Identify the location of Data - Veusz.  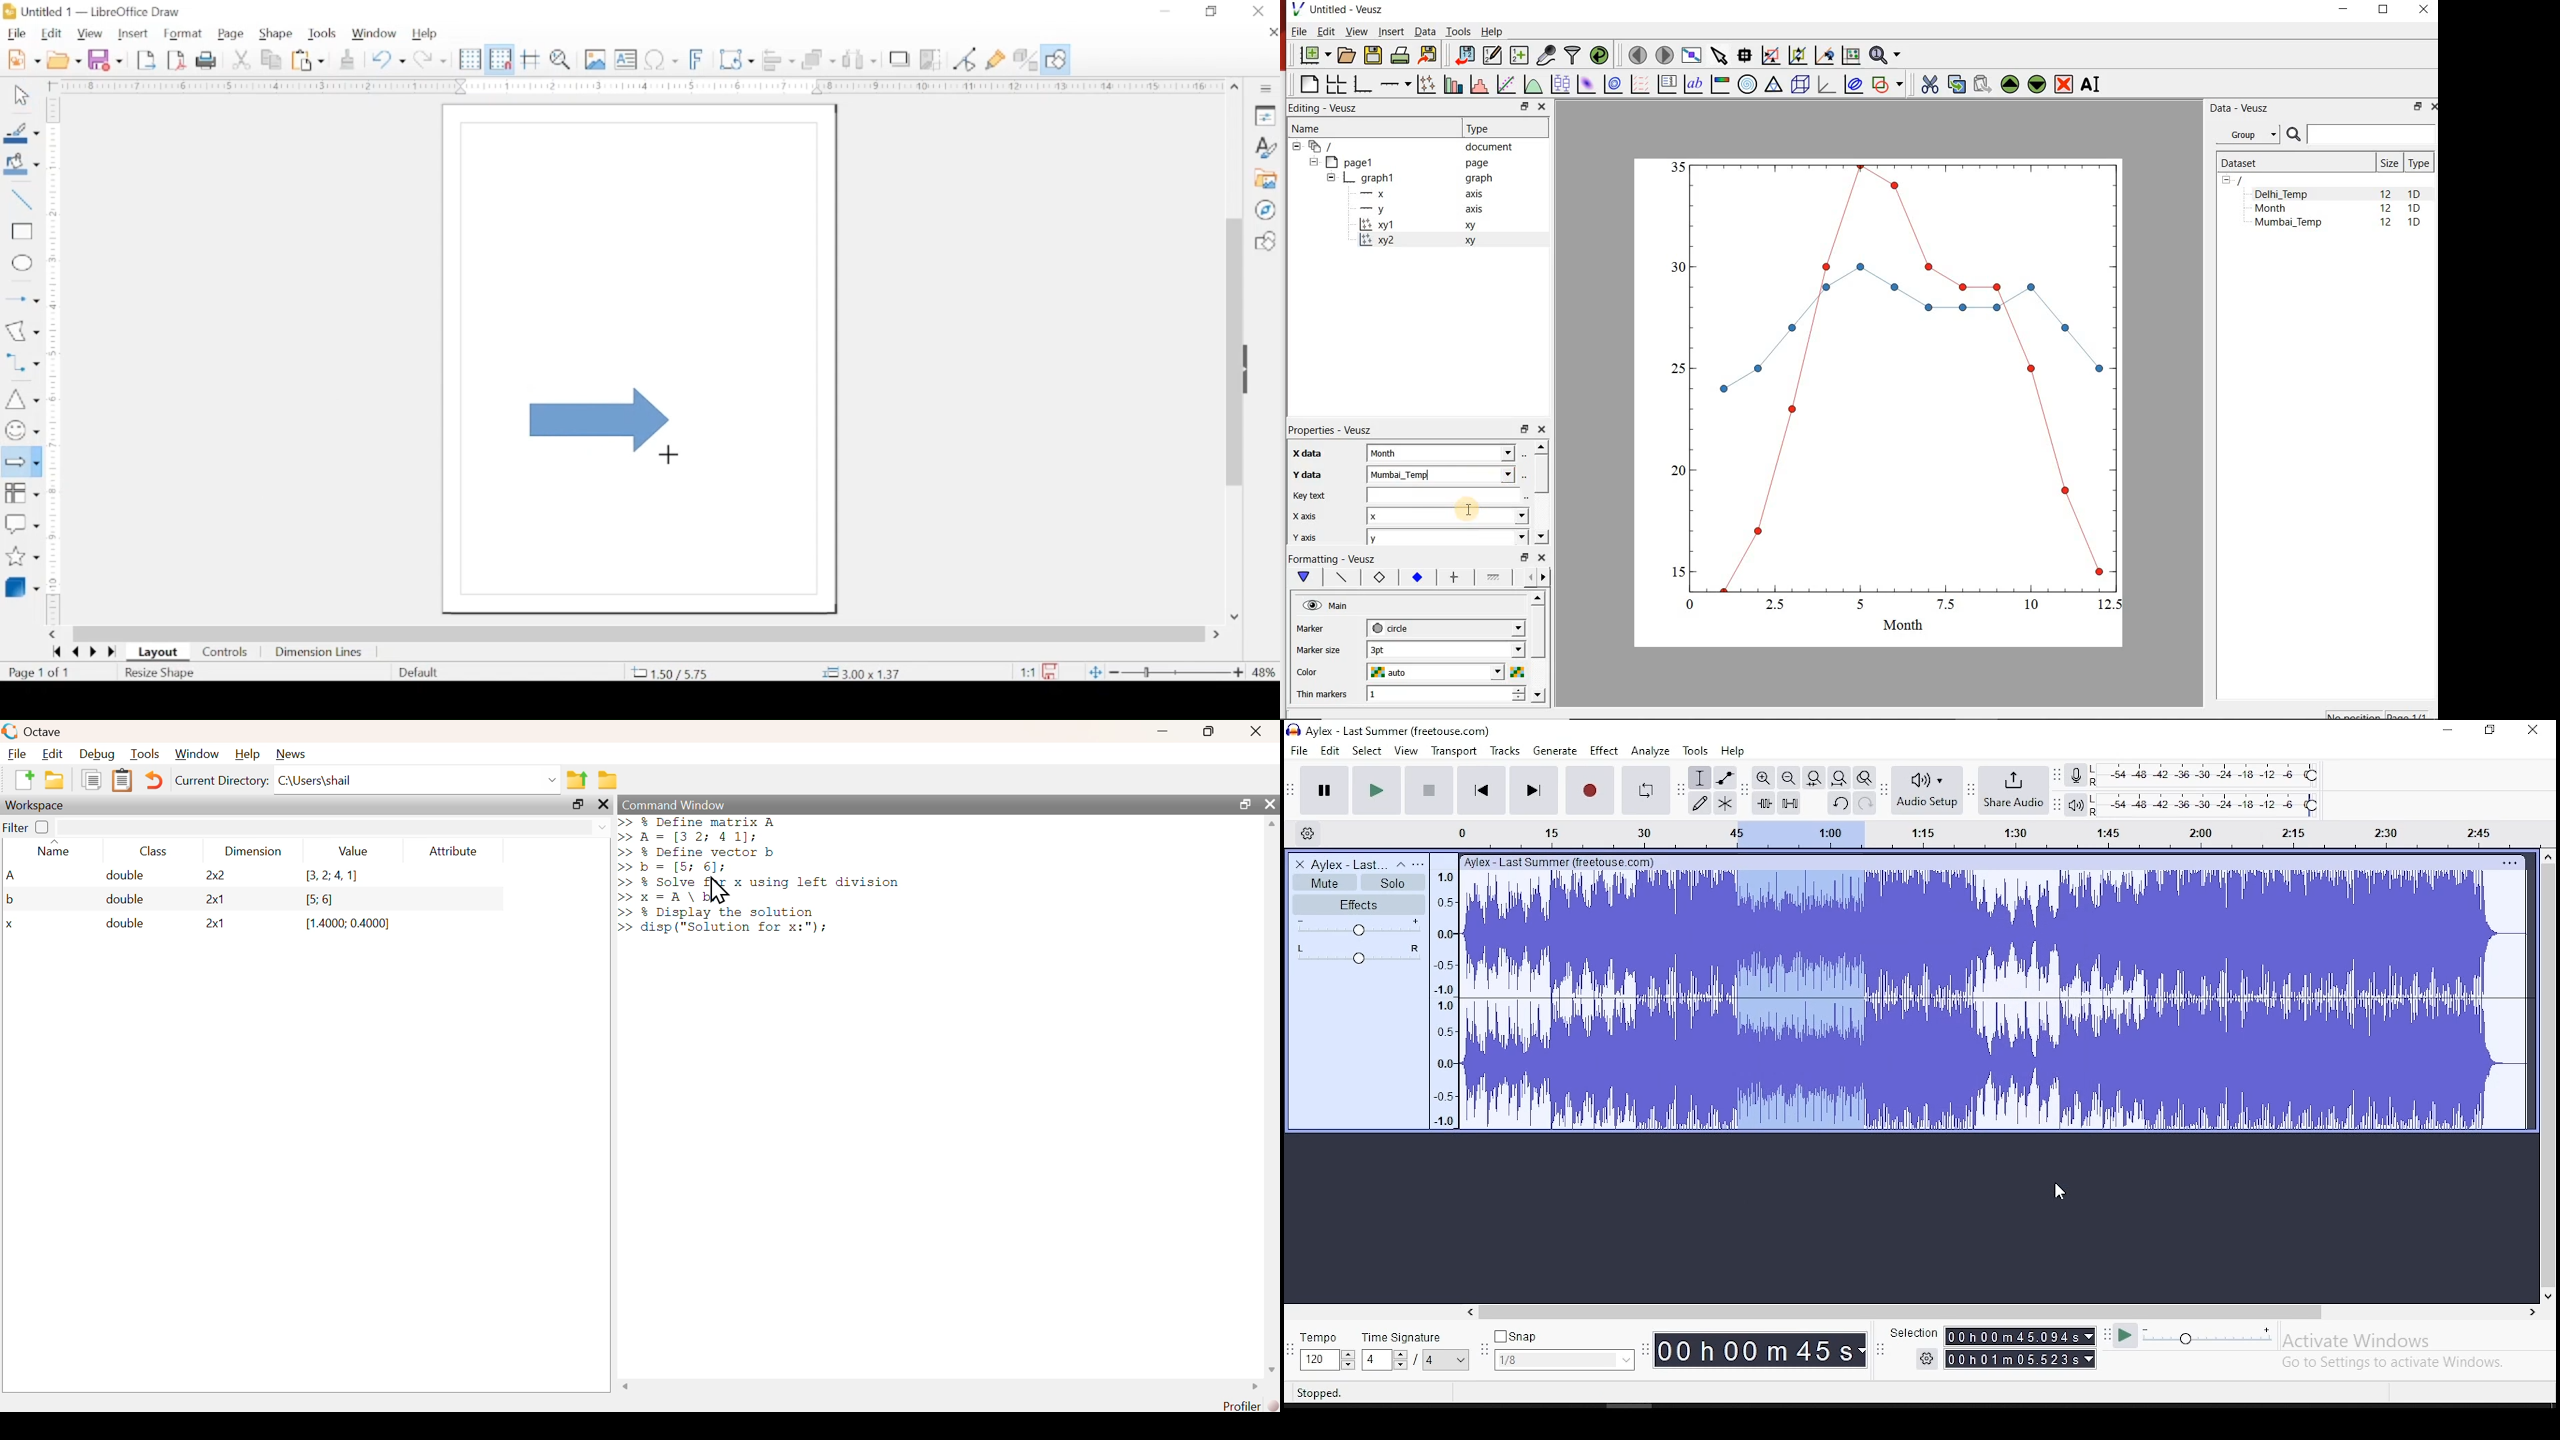
(2242, 108).